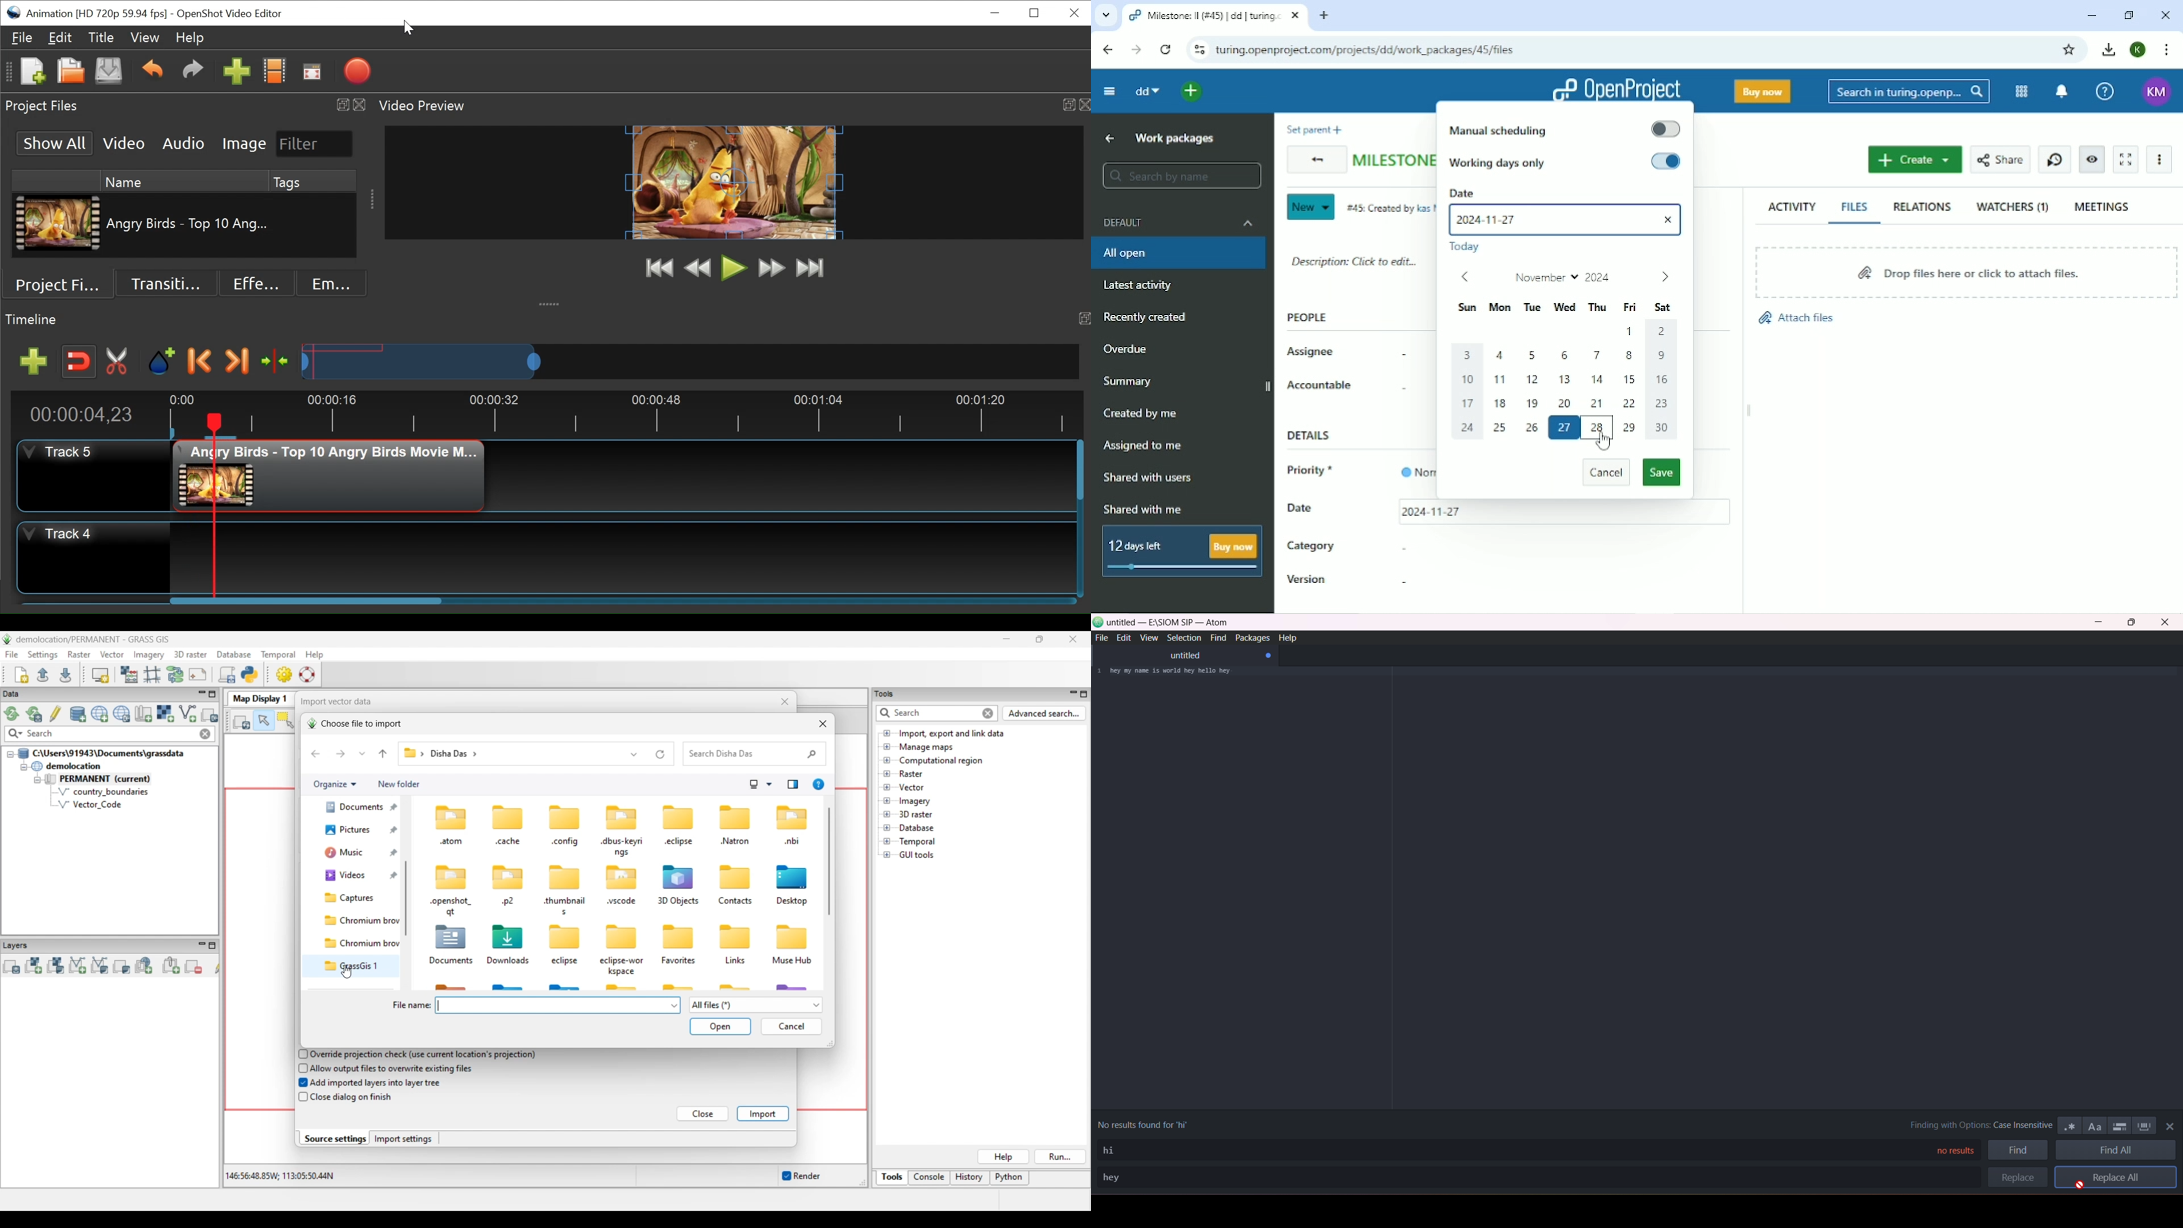 The image size is (2184, 1232). What do you see at coordinates (31, 70) in the screenshot?
I see `New Project` at bounding box center [31, 70].